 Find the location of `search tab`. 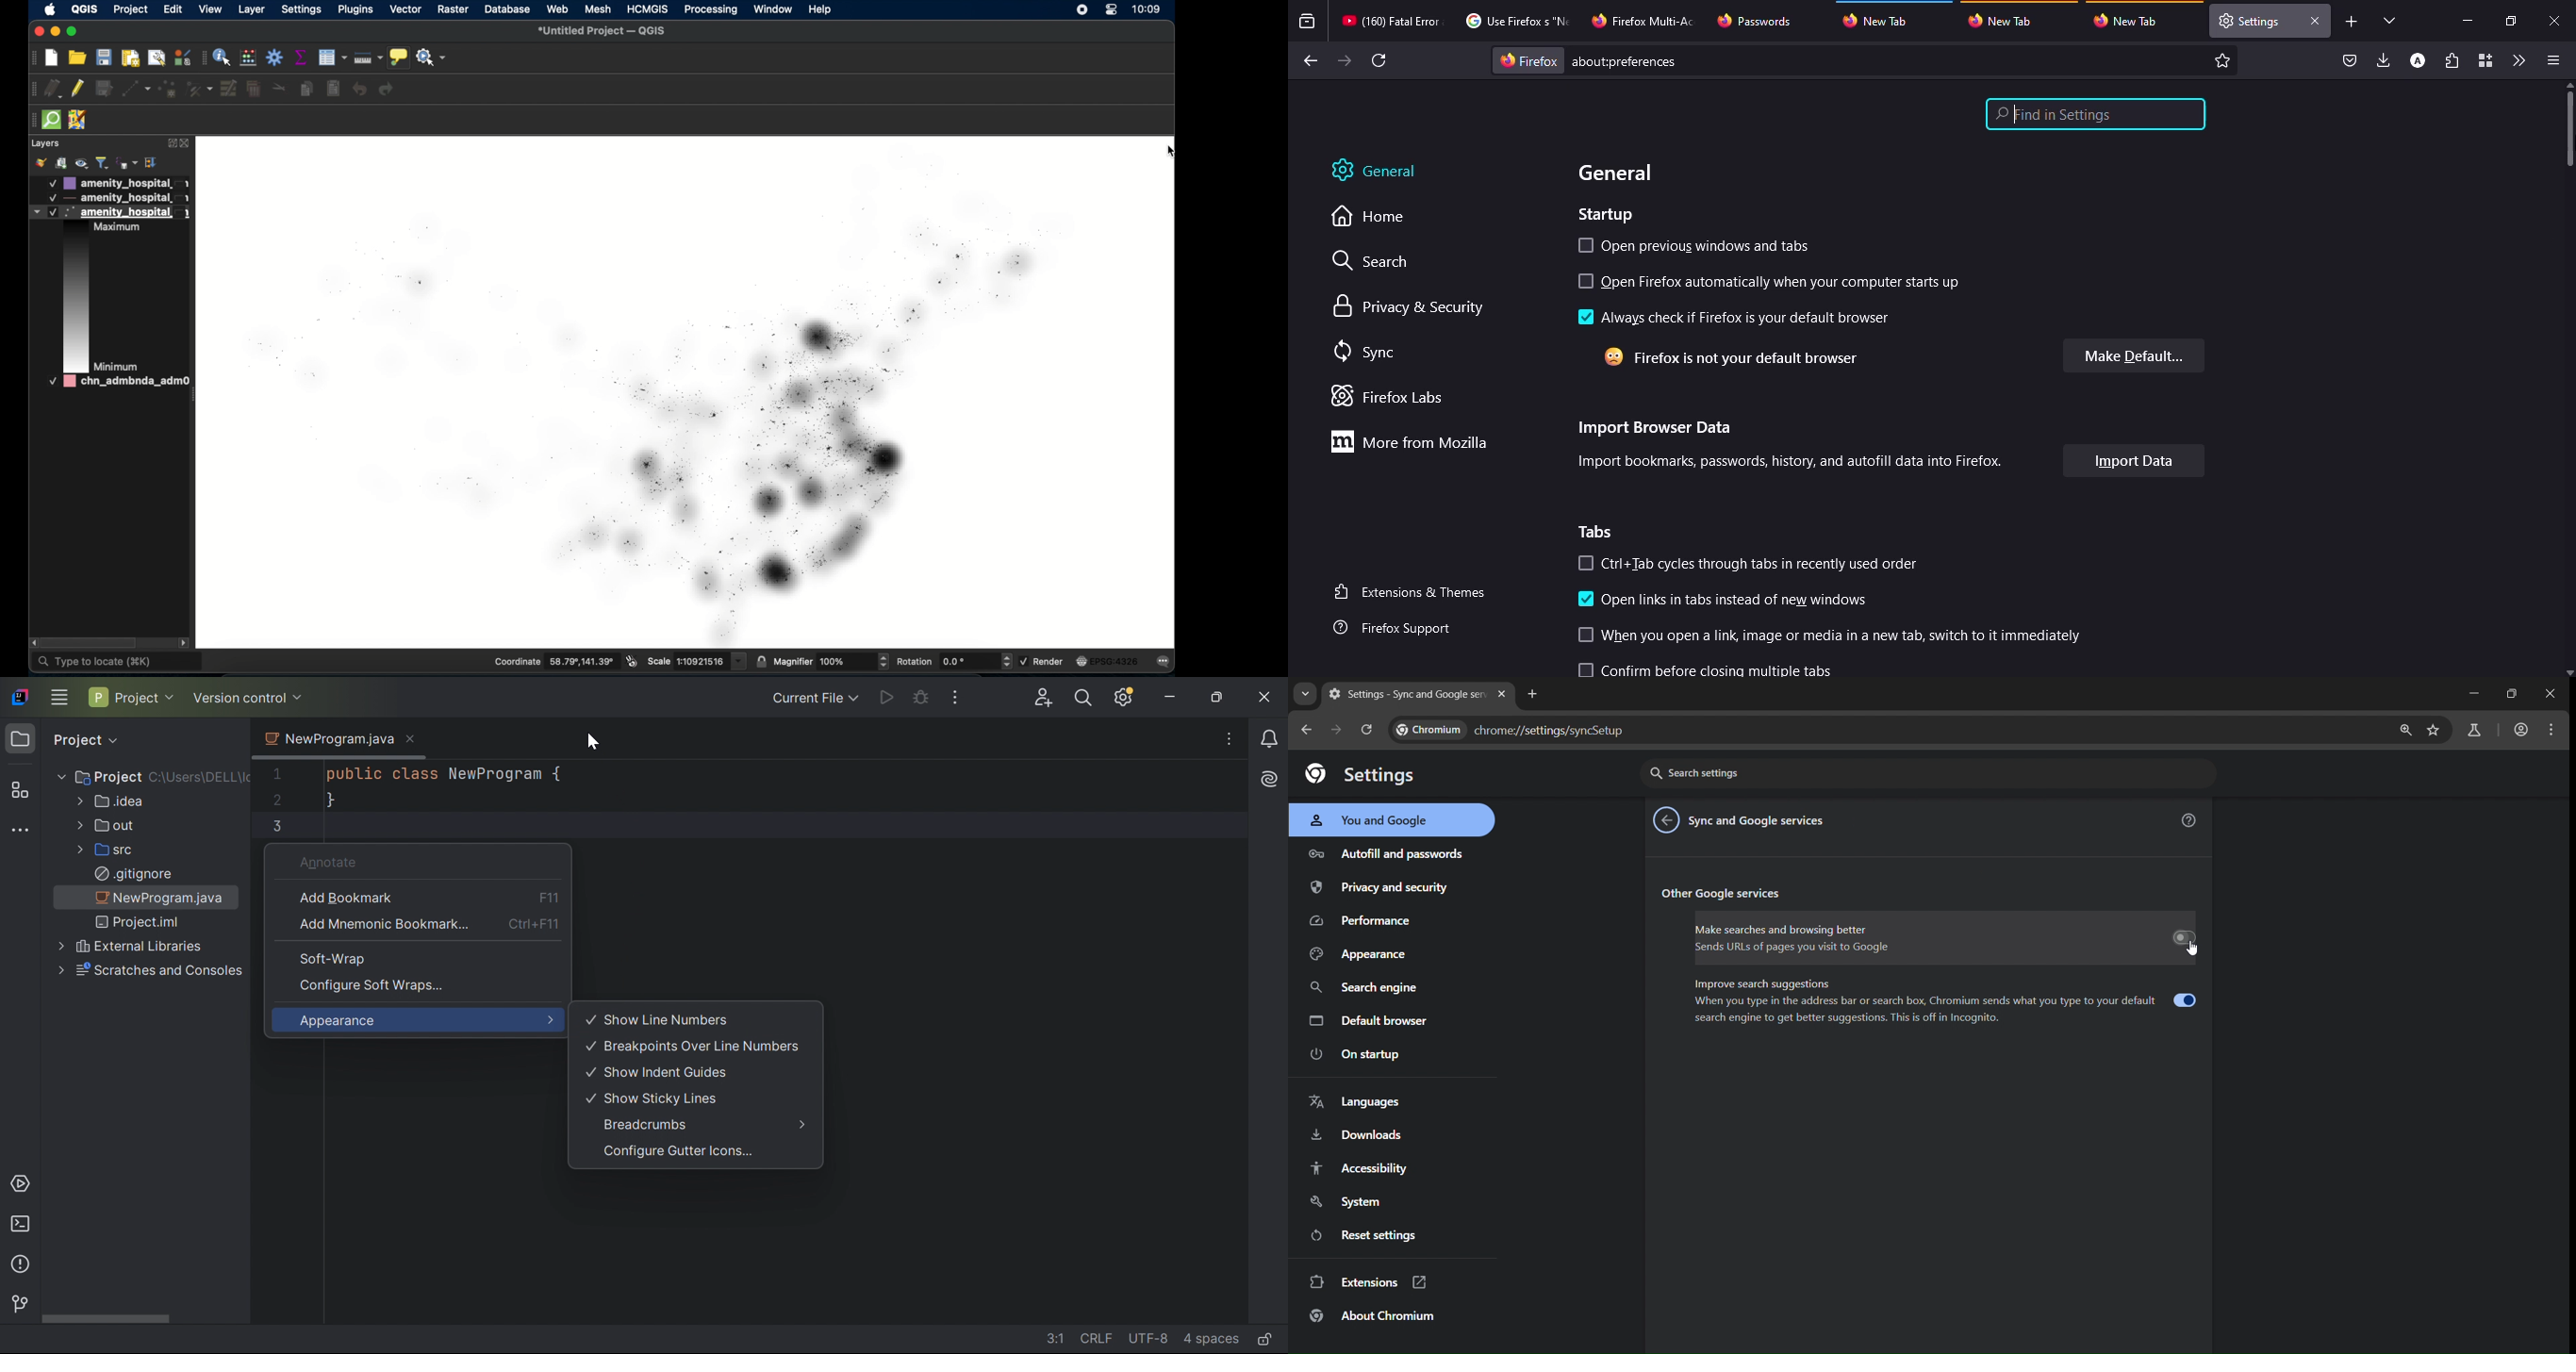

search tab is located at coordinates (1305, 695).